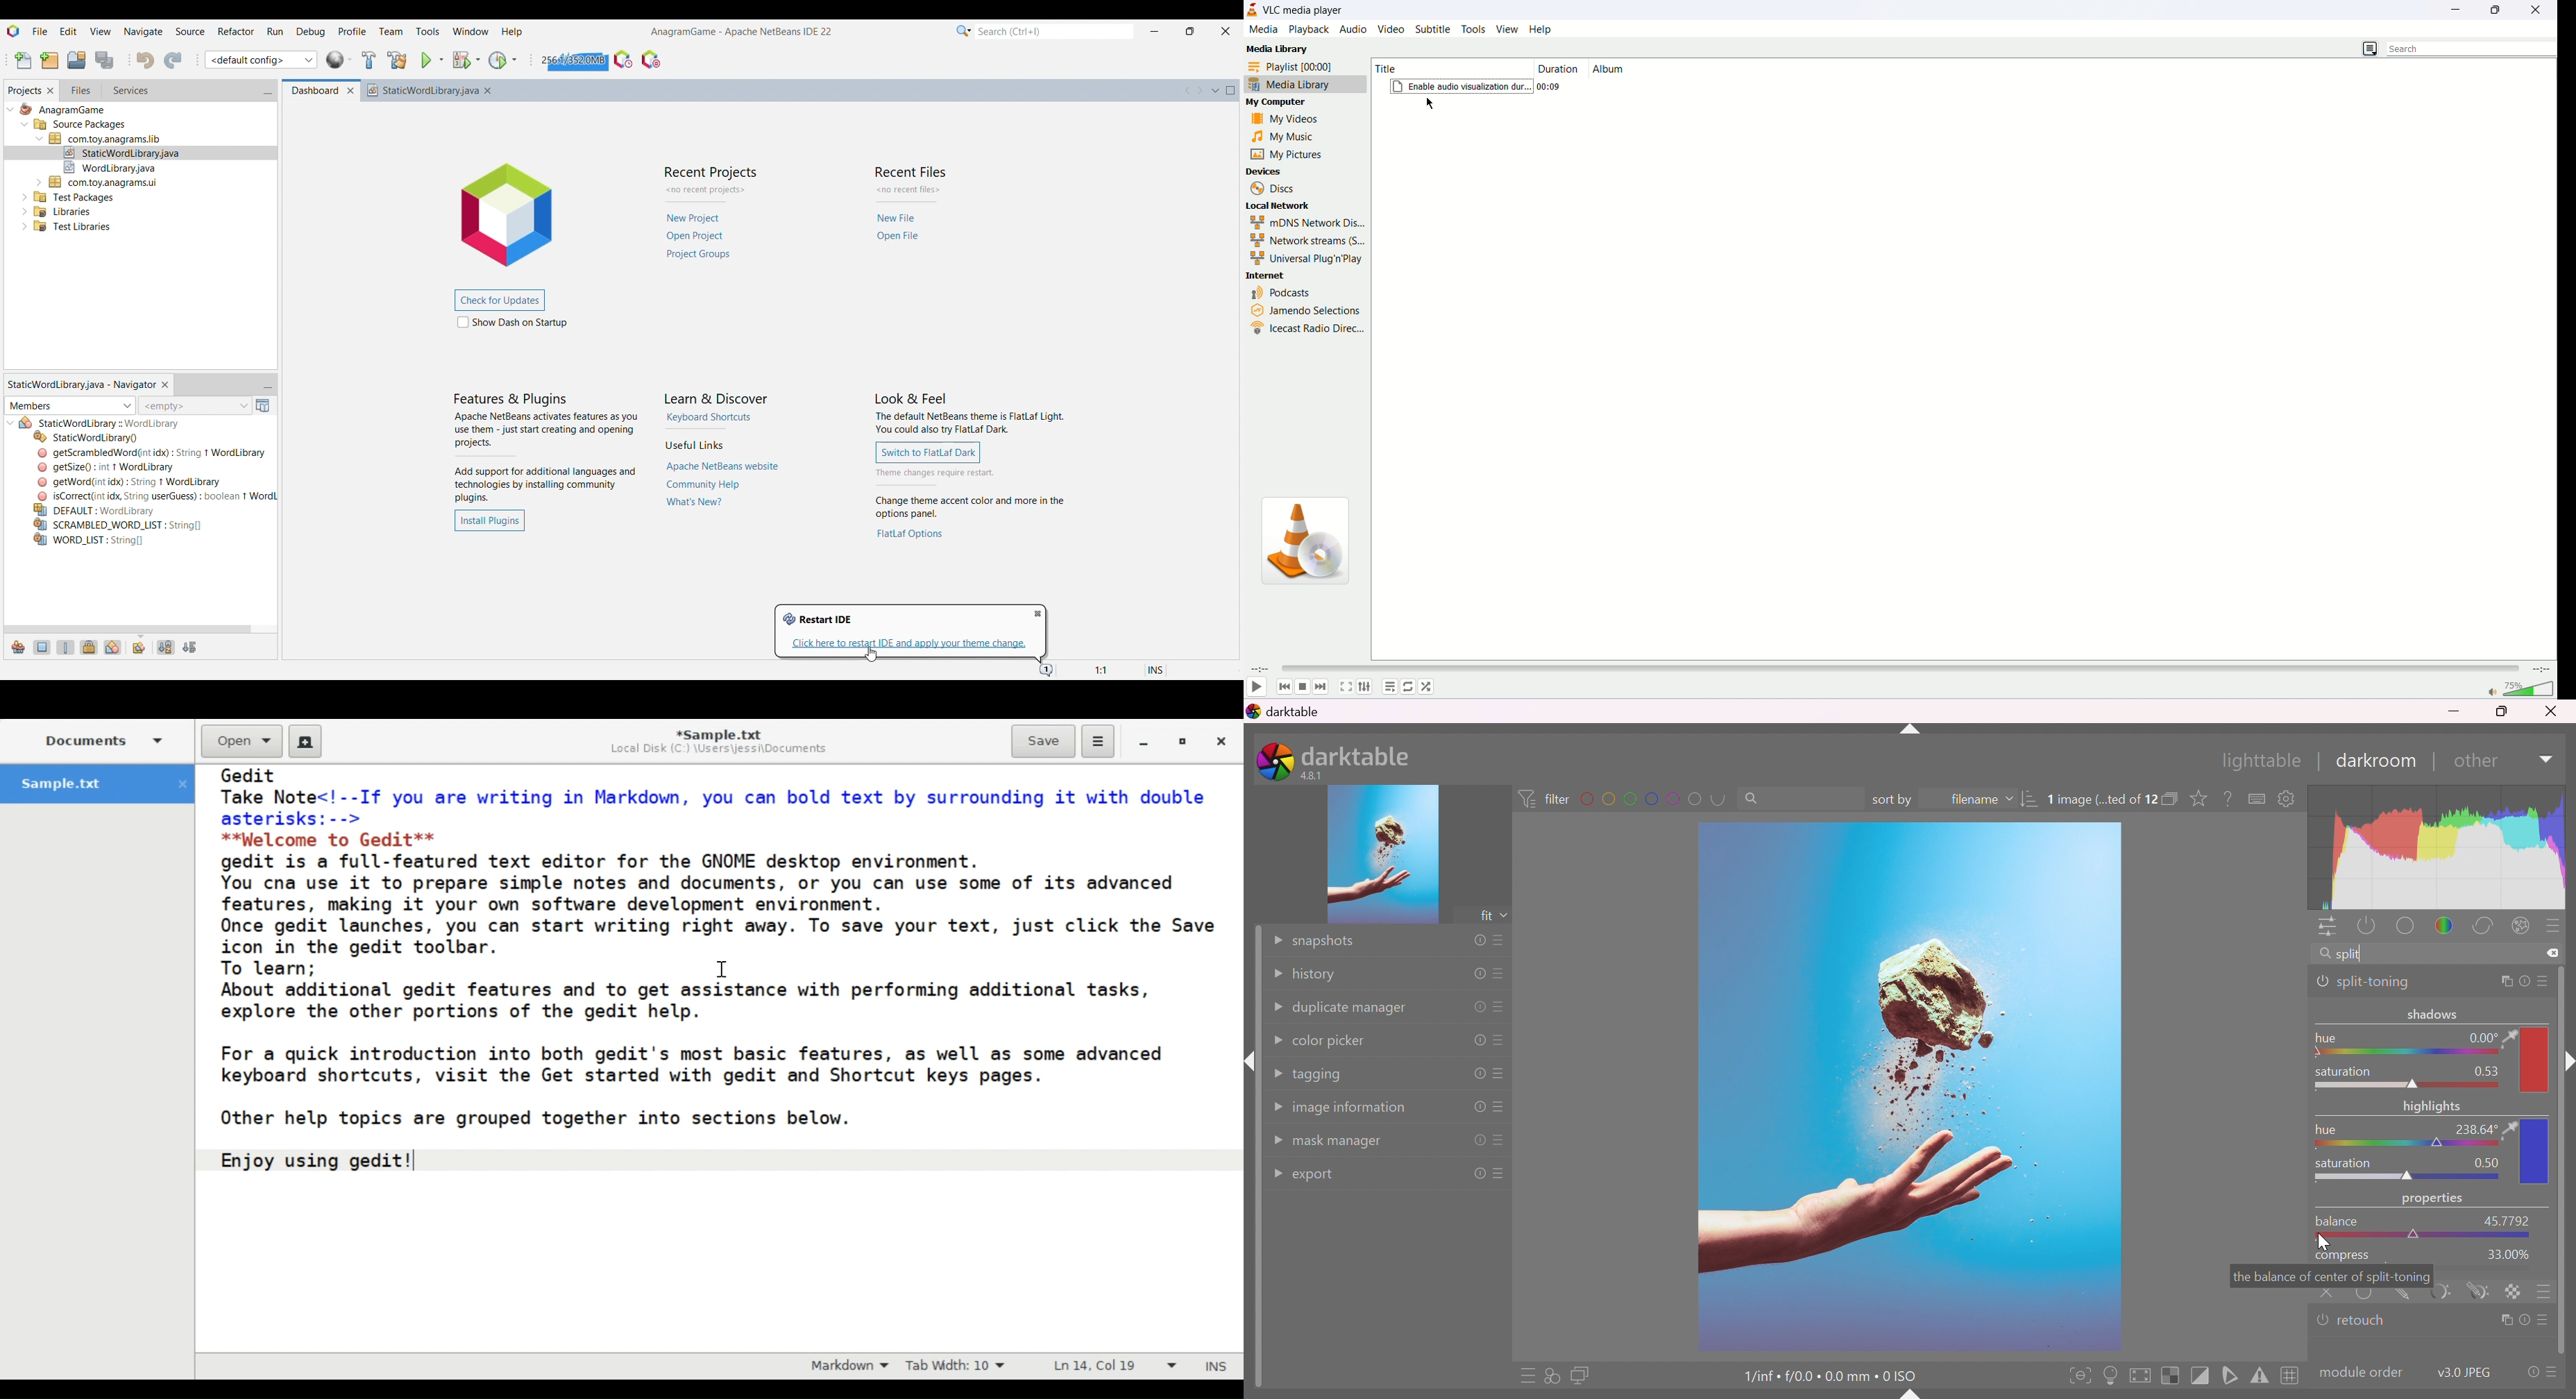 The width and height of the screenshot is (2576, 1400). I want to click on cursor, so click(1436, 108).